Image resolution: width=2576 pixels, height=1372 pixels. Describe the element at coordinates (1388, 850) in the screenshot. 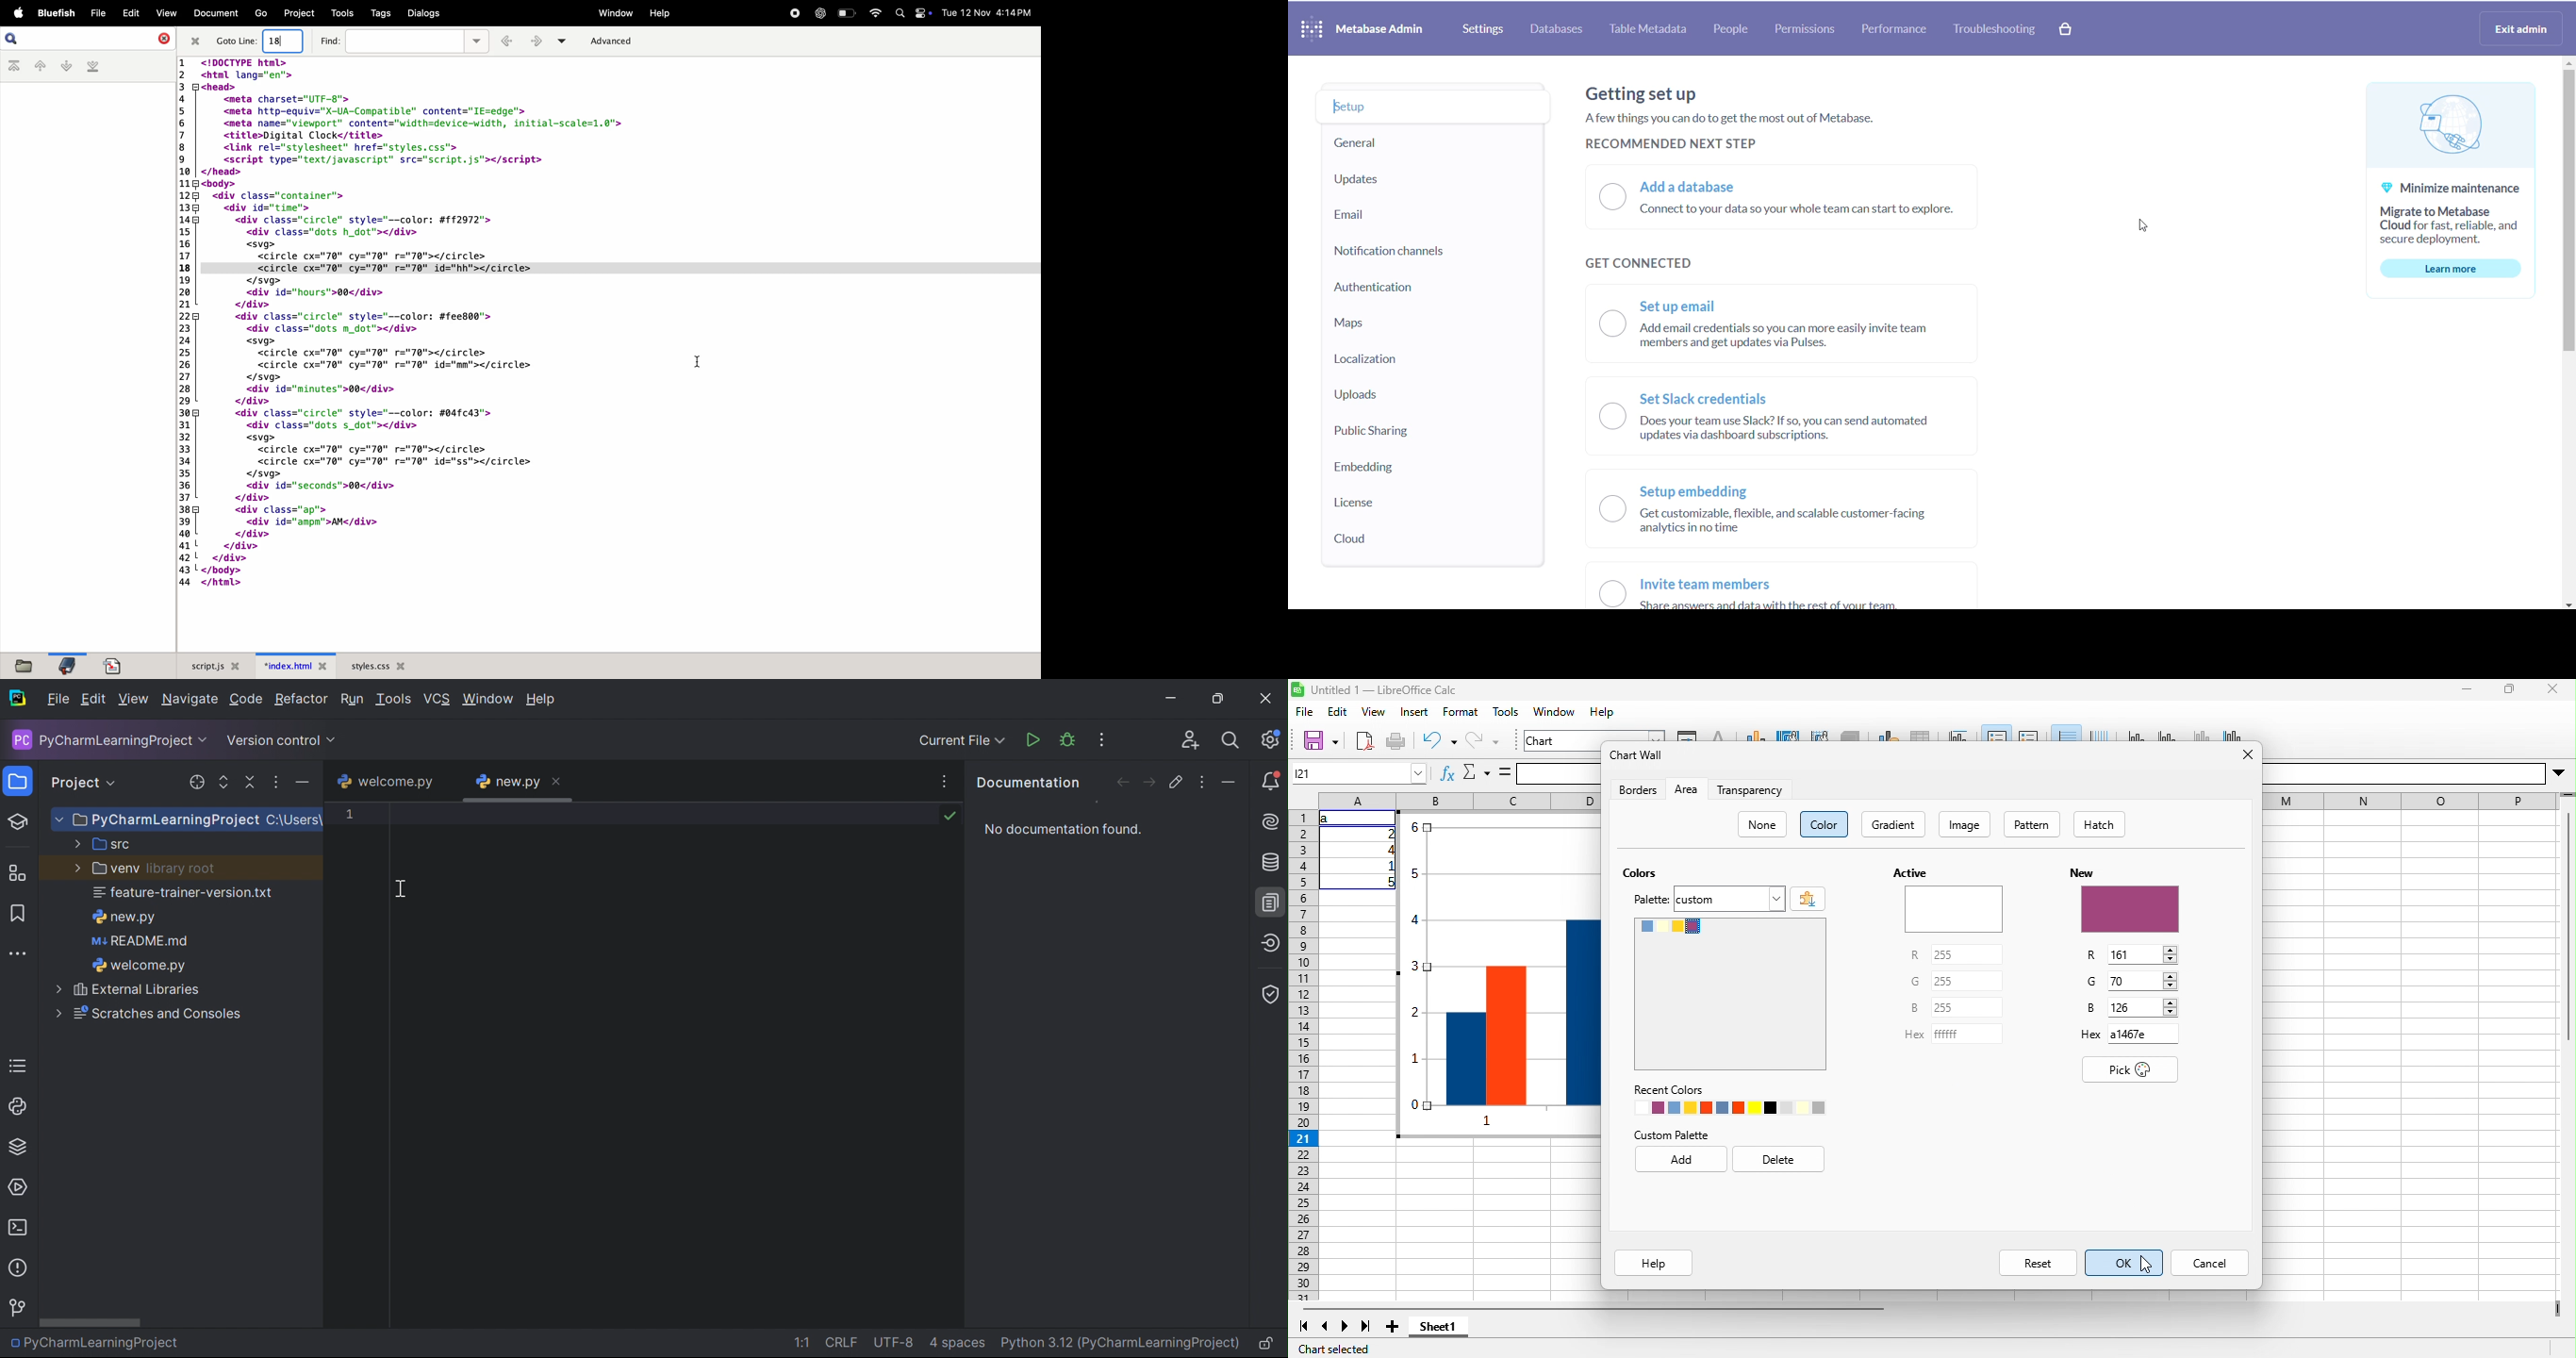

I see `4` at that location.